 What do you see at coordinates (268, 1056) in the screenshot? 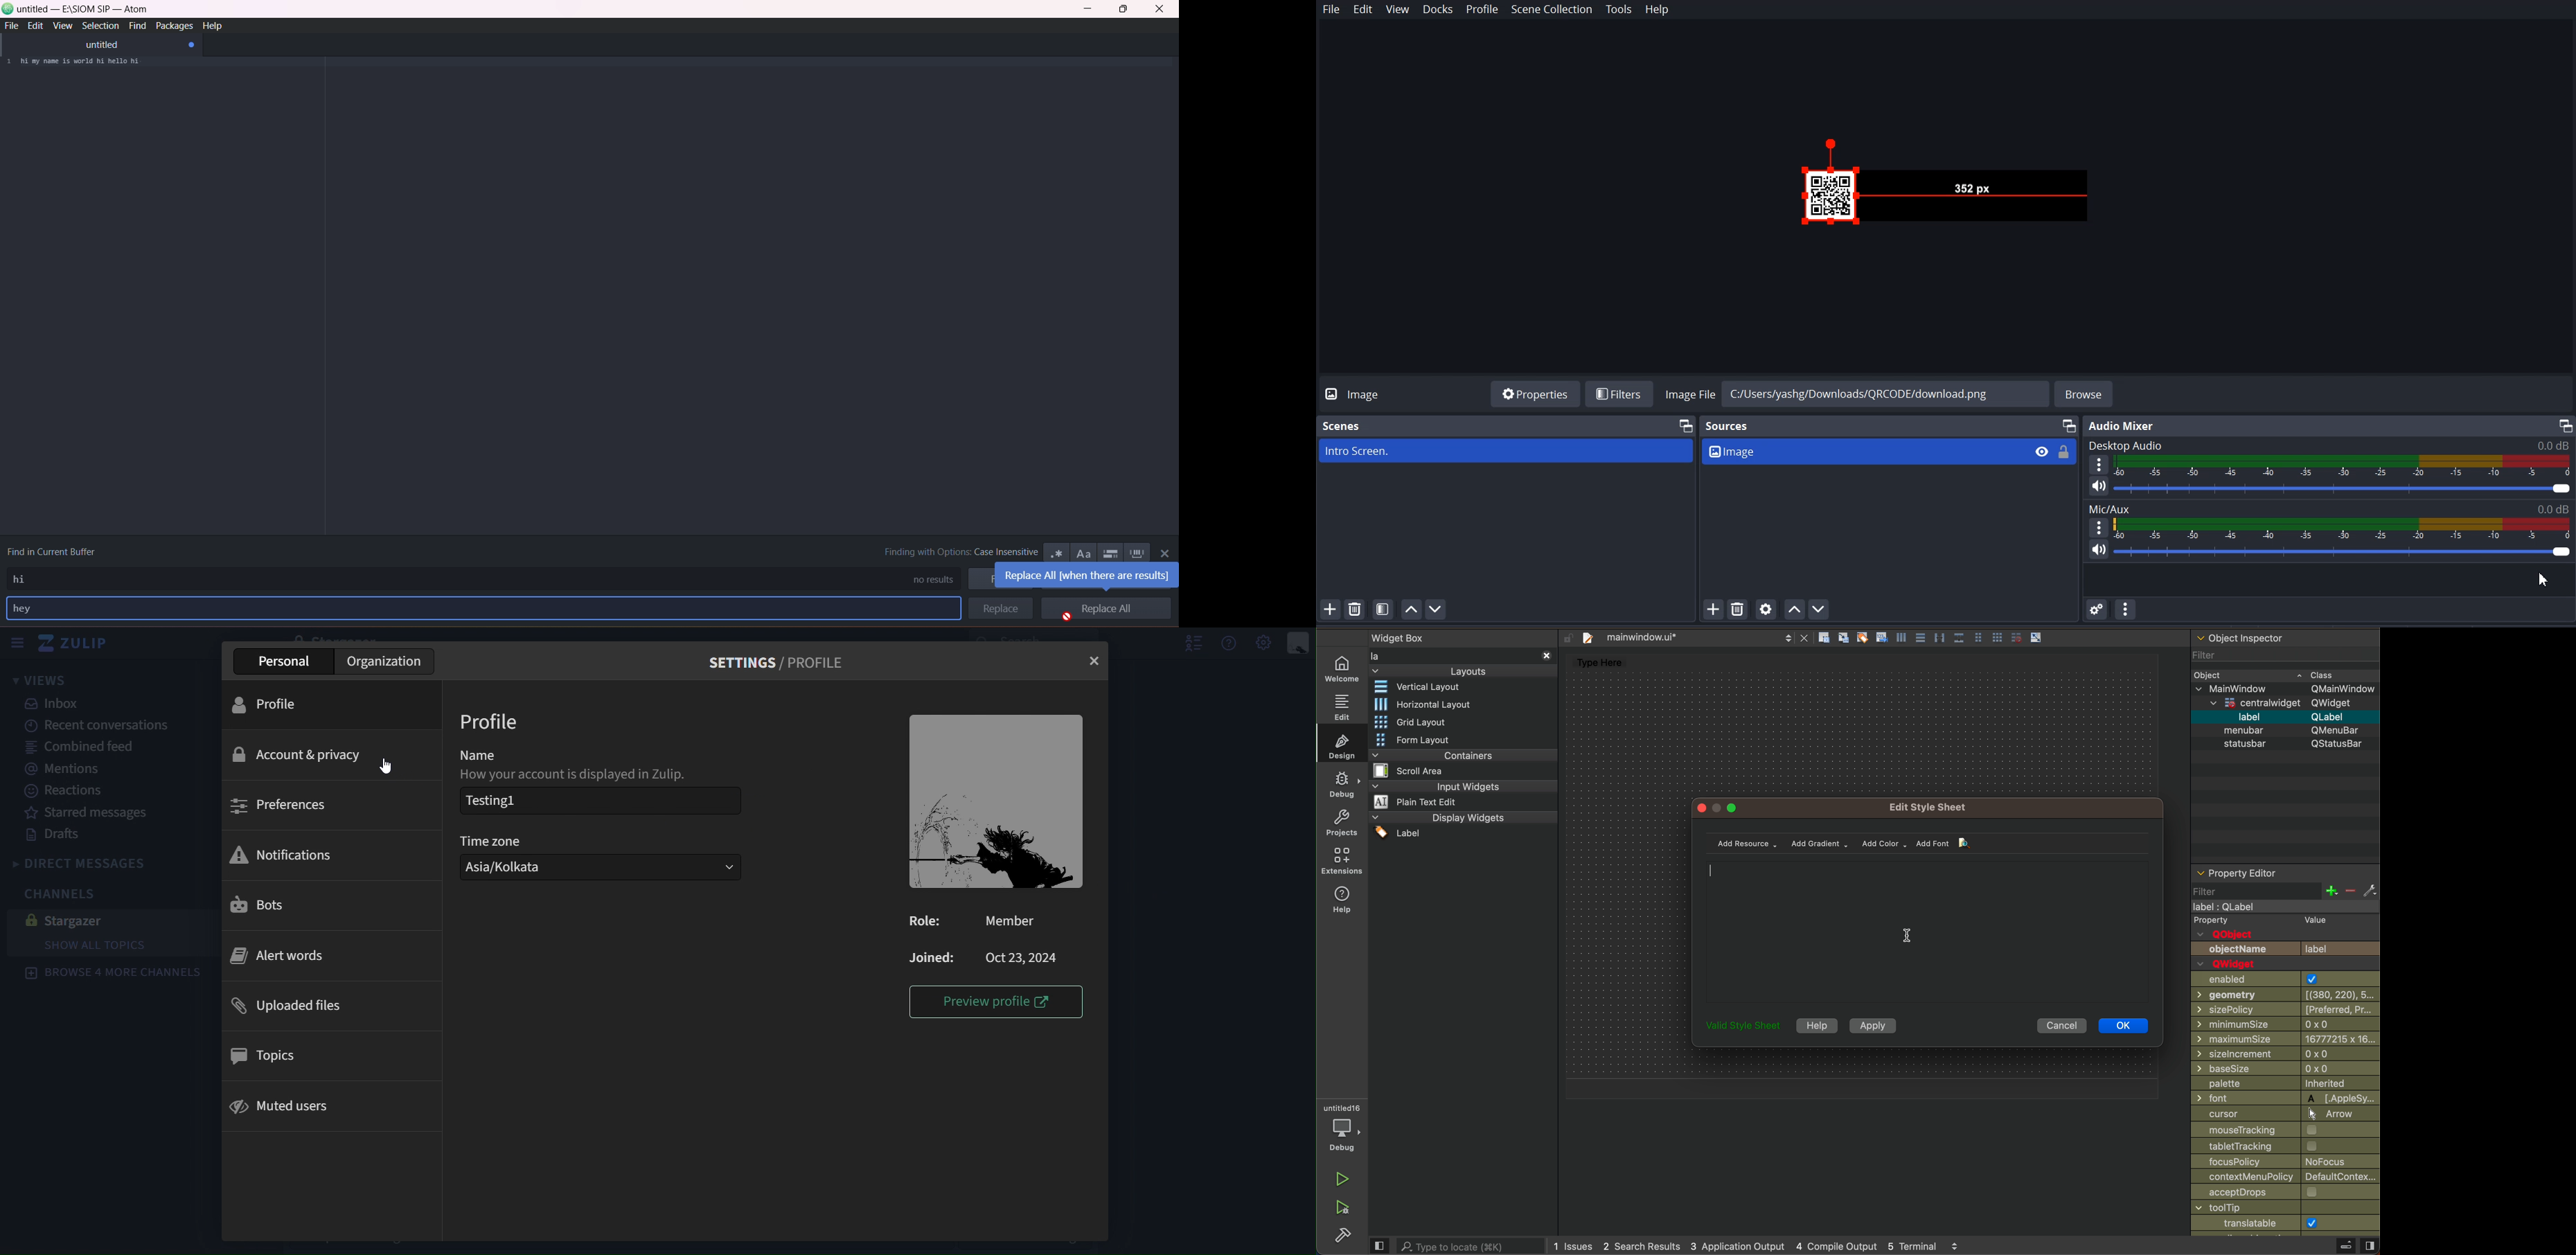
I see `topics` at bounding box center [268, 1056].